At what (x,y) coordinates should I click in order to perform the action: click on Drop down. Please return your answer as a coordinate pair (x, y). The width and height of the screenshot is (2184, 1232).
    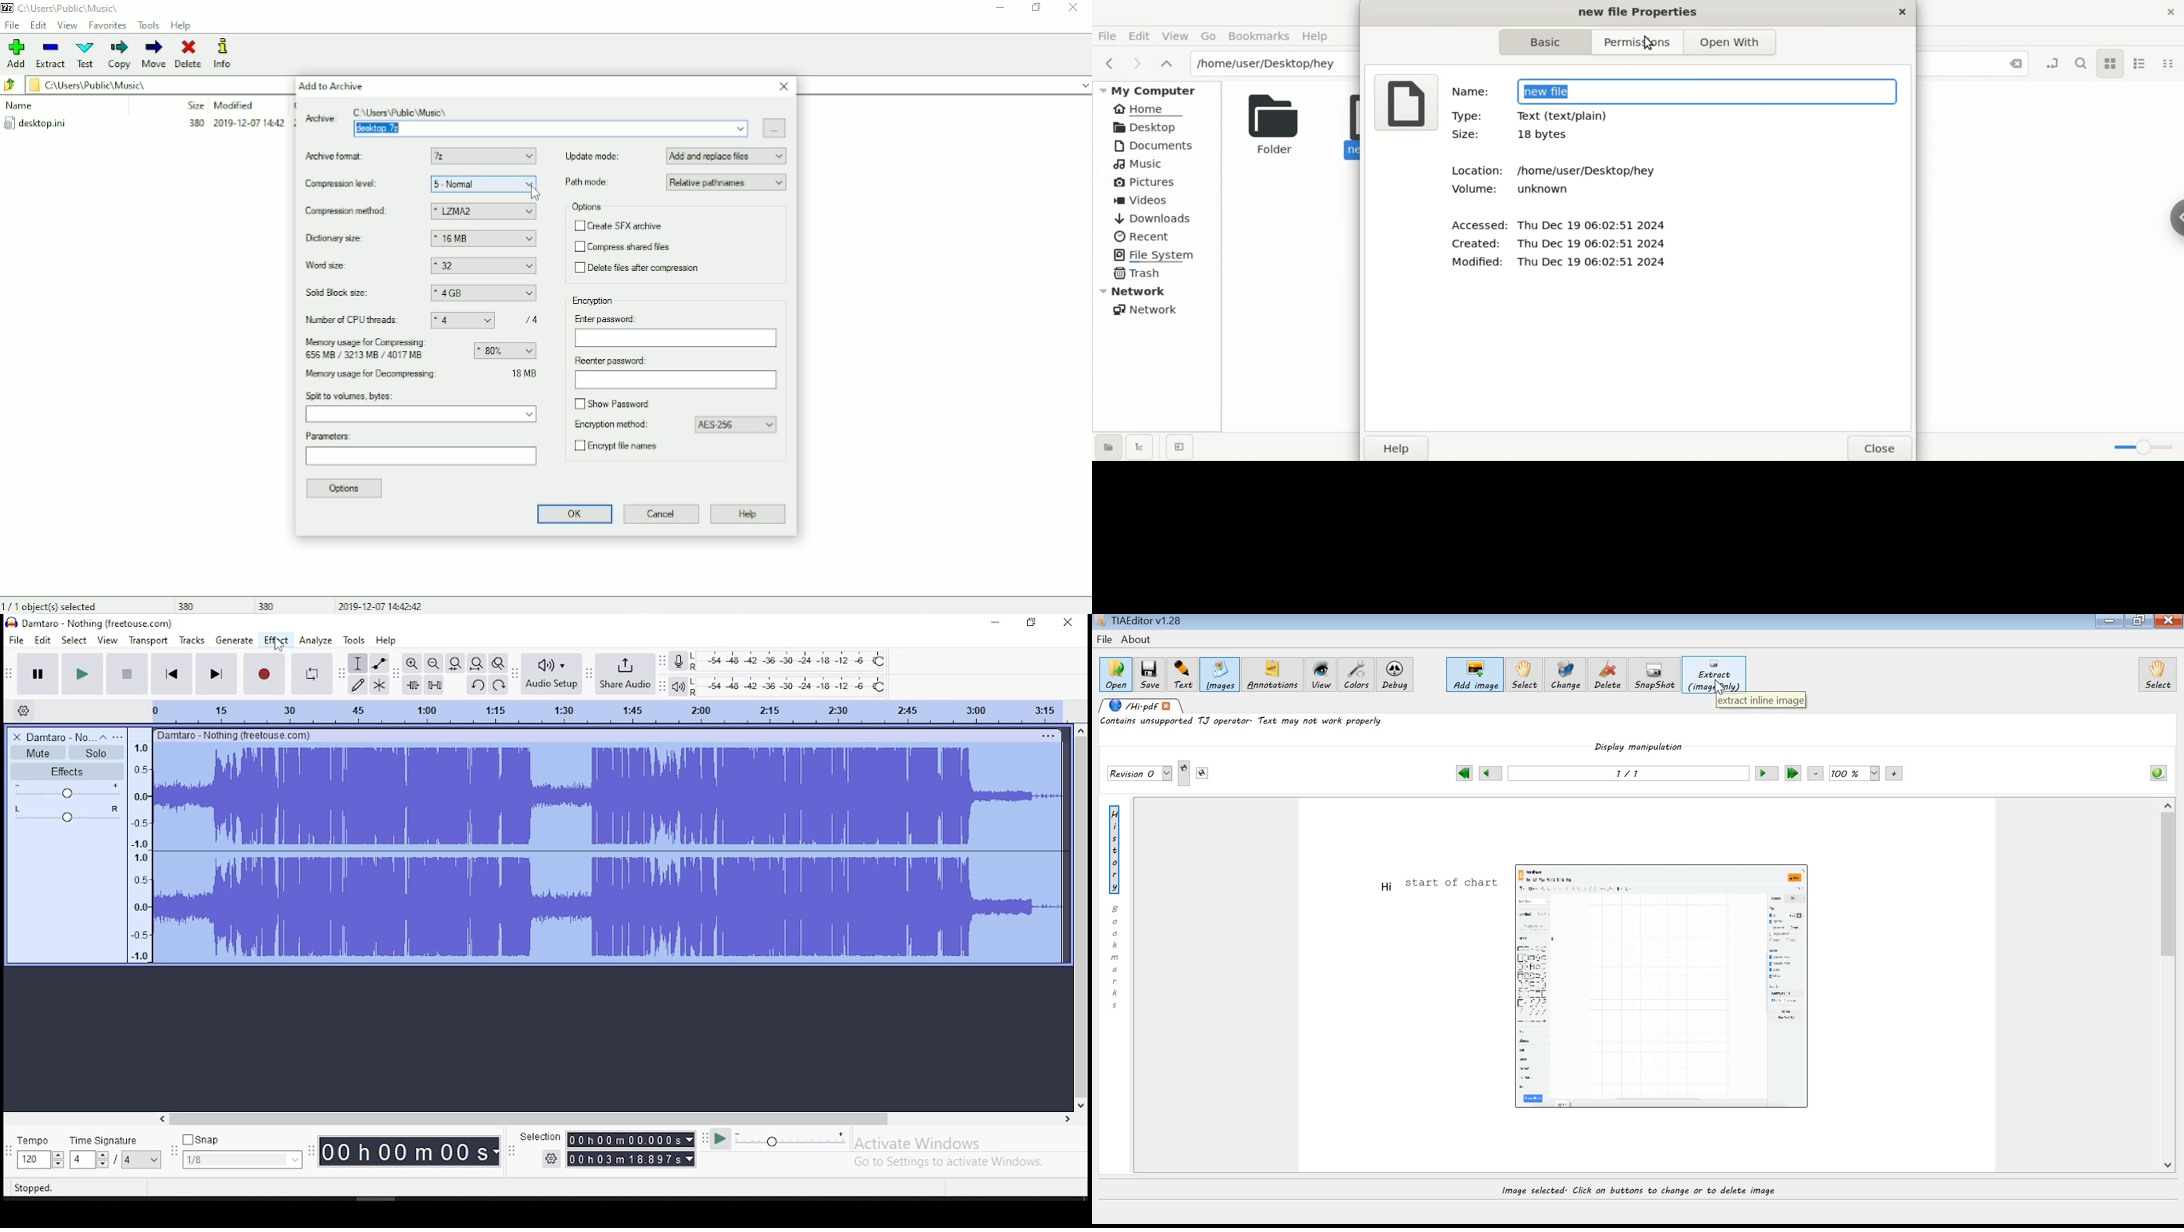
    Looking at the image, I should click on (496, 1152).